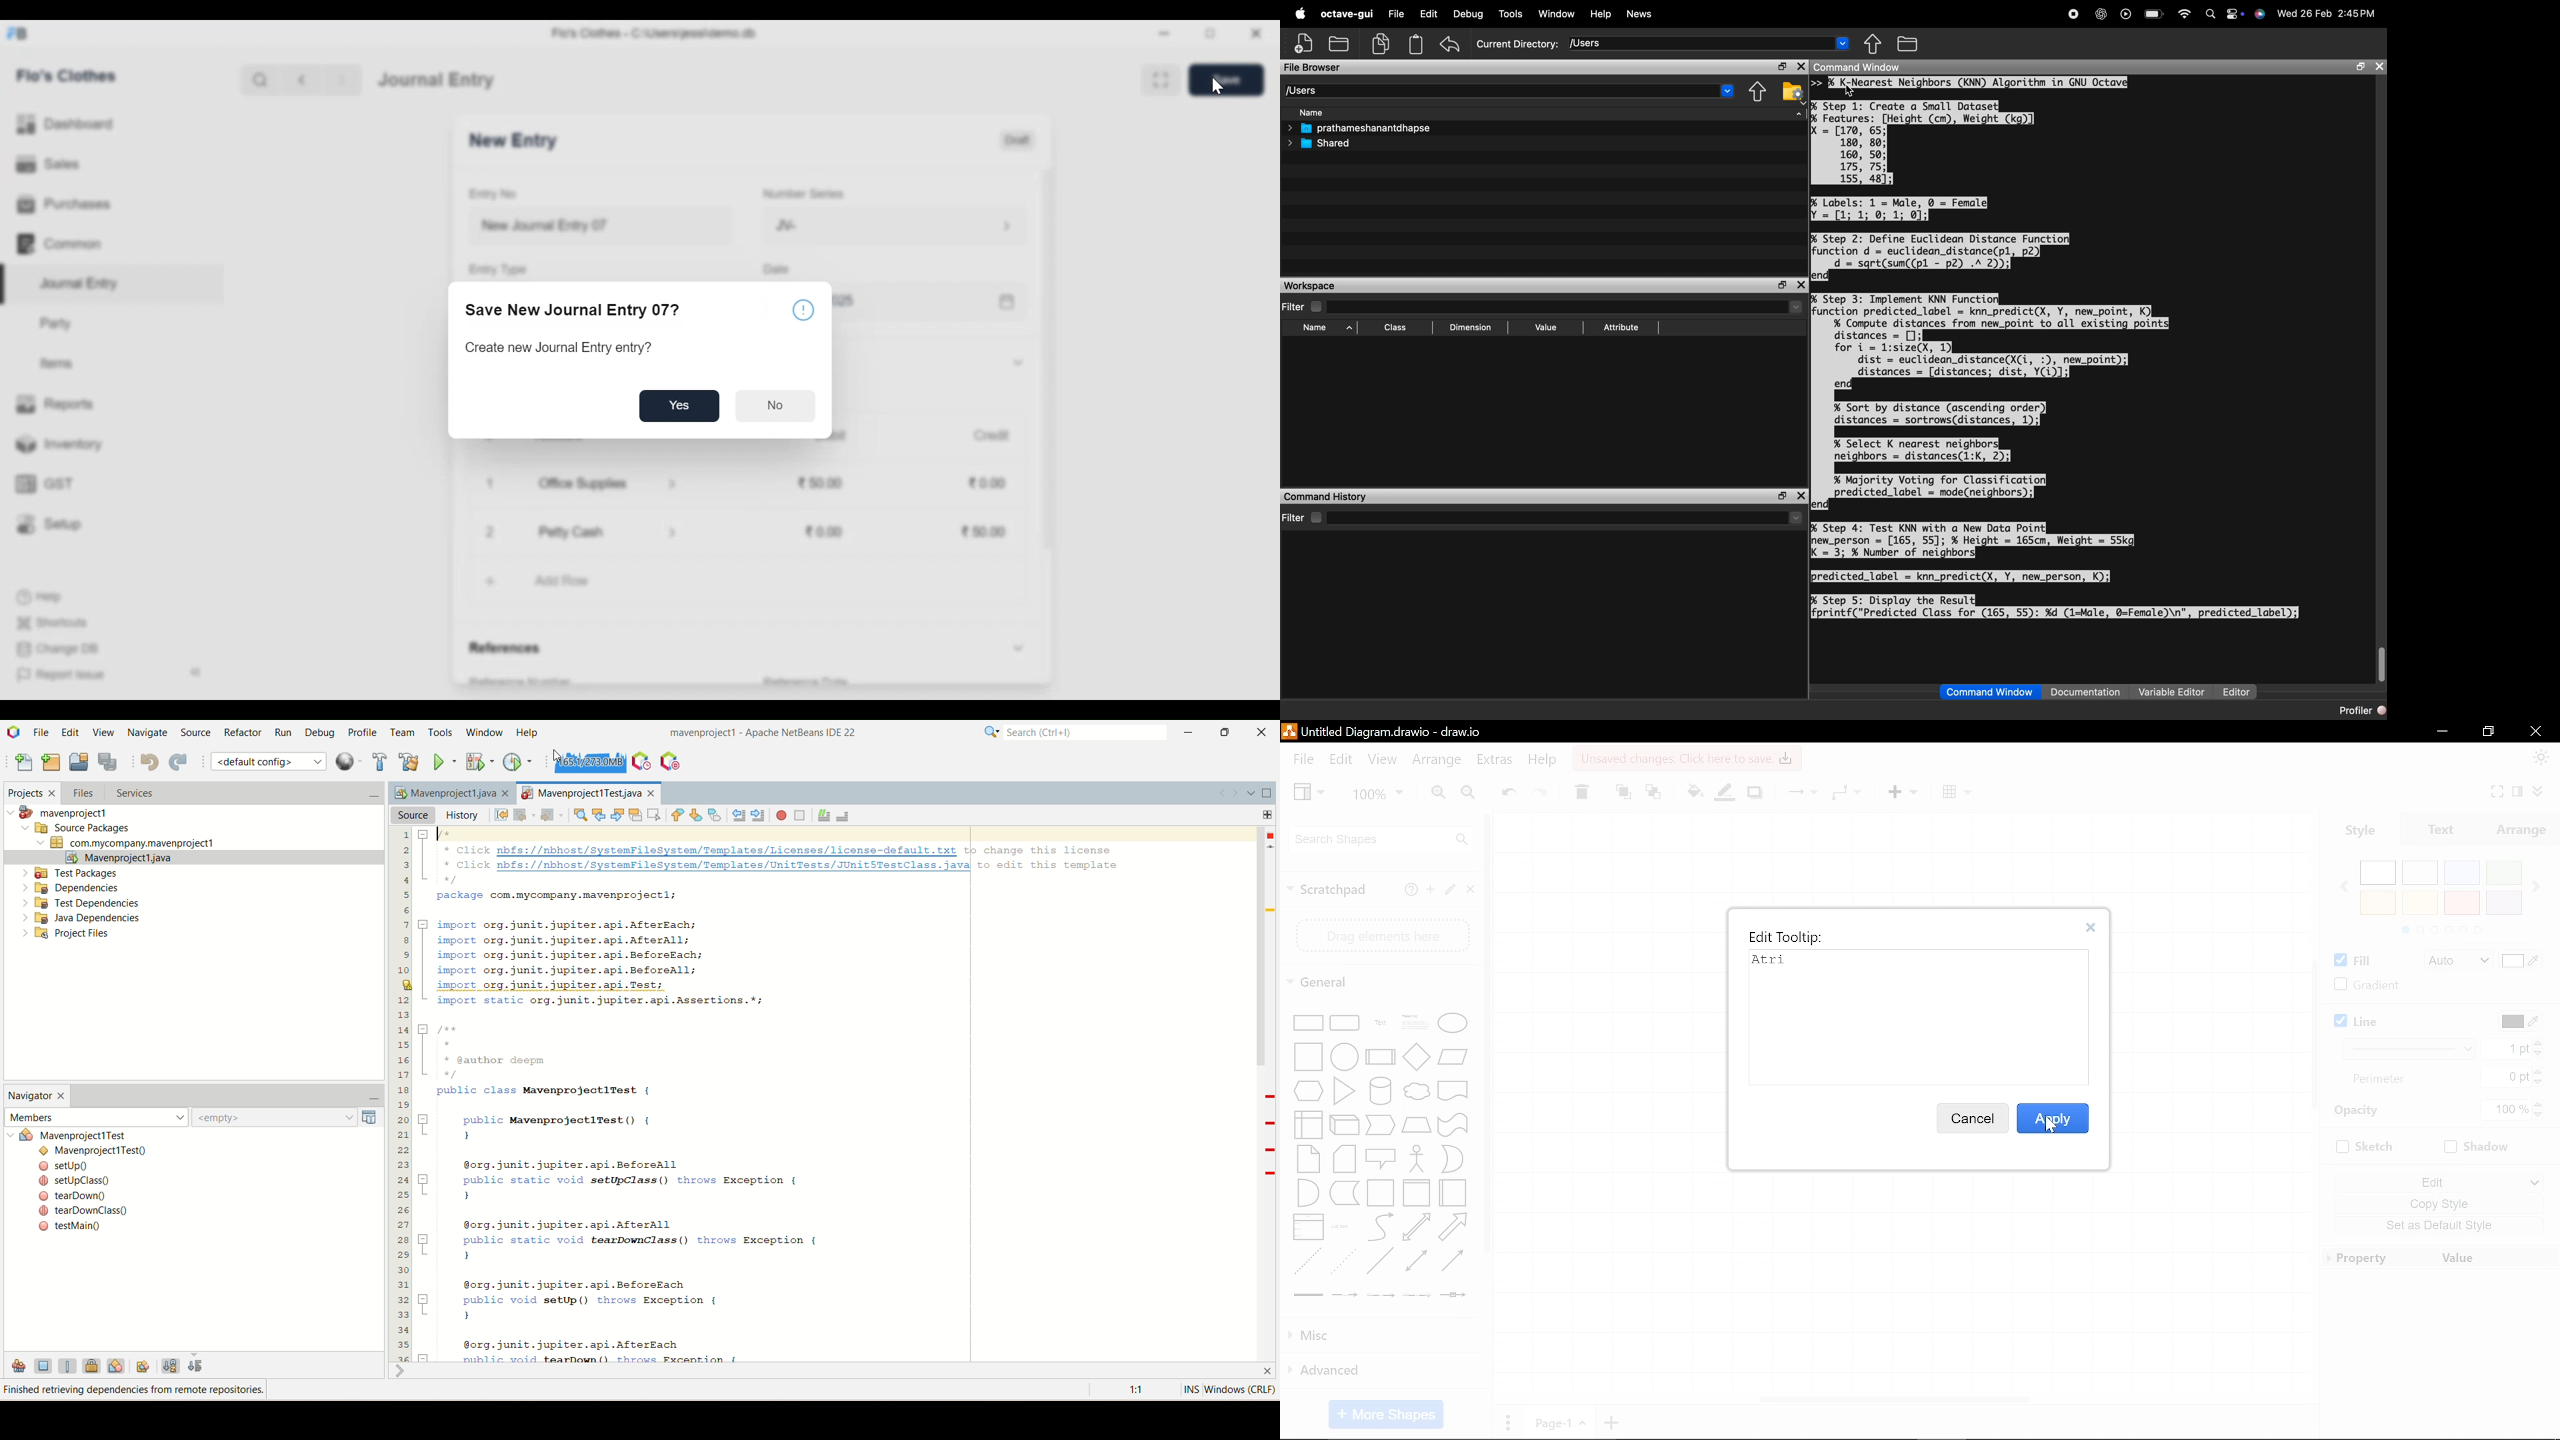 The height and width of the screenshot is (1456, 2576). Describe the element at coordinates (1189, 732) in the screenshot. I see `minimize` at that location.